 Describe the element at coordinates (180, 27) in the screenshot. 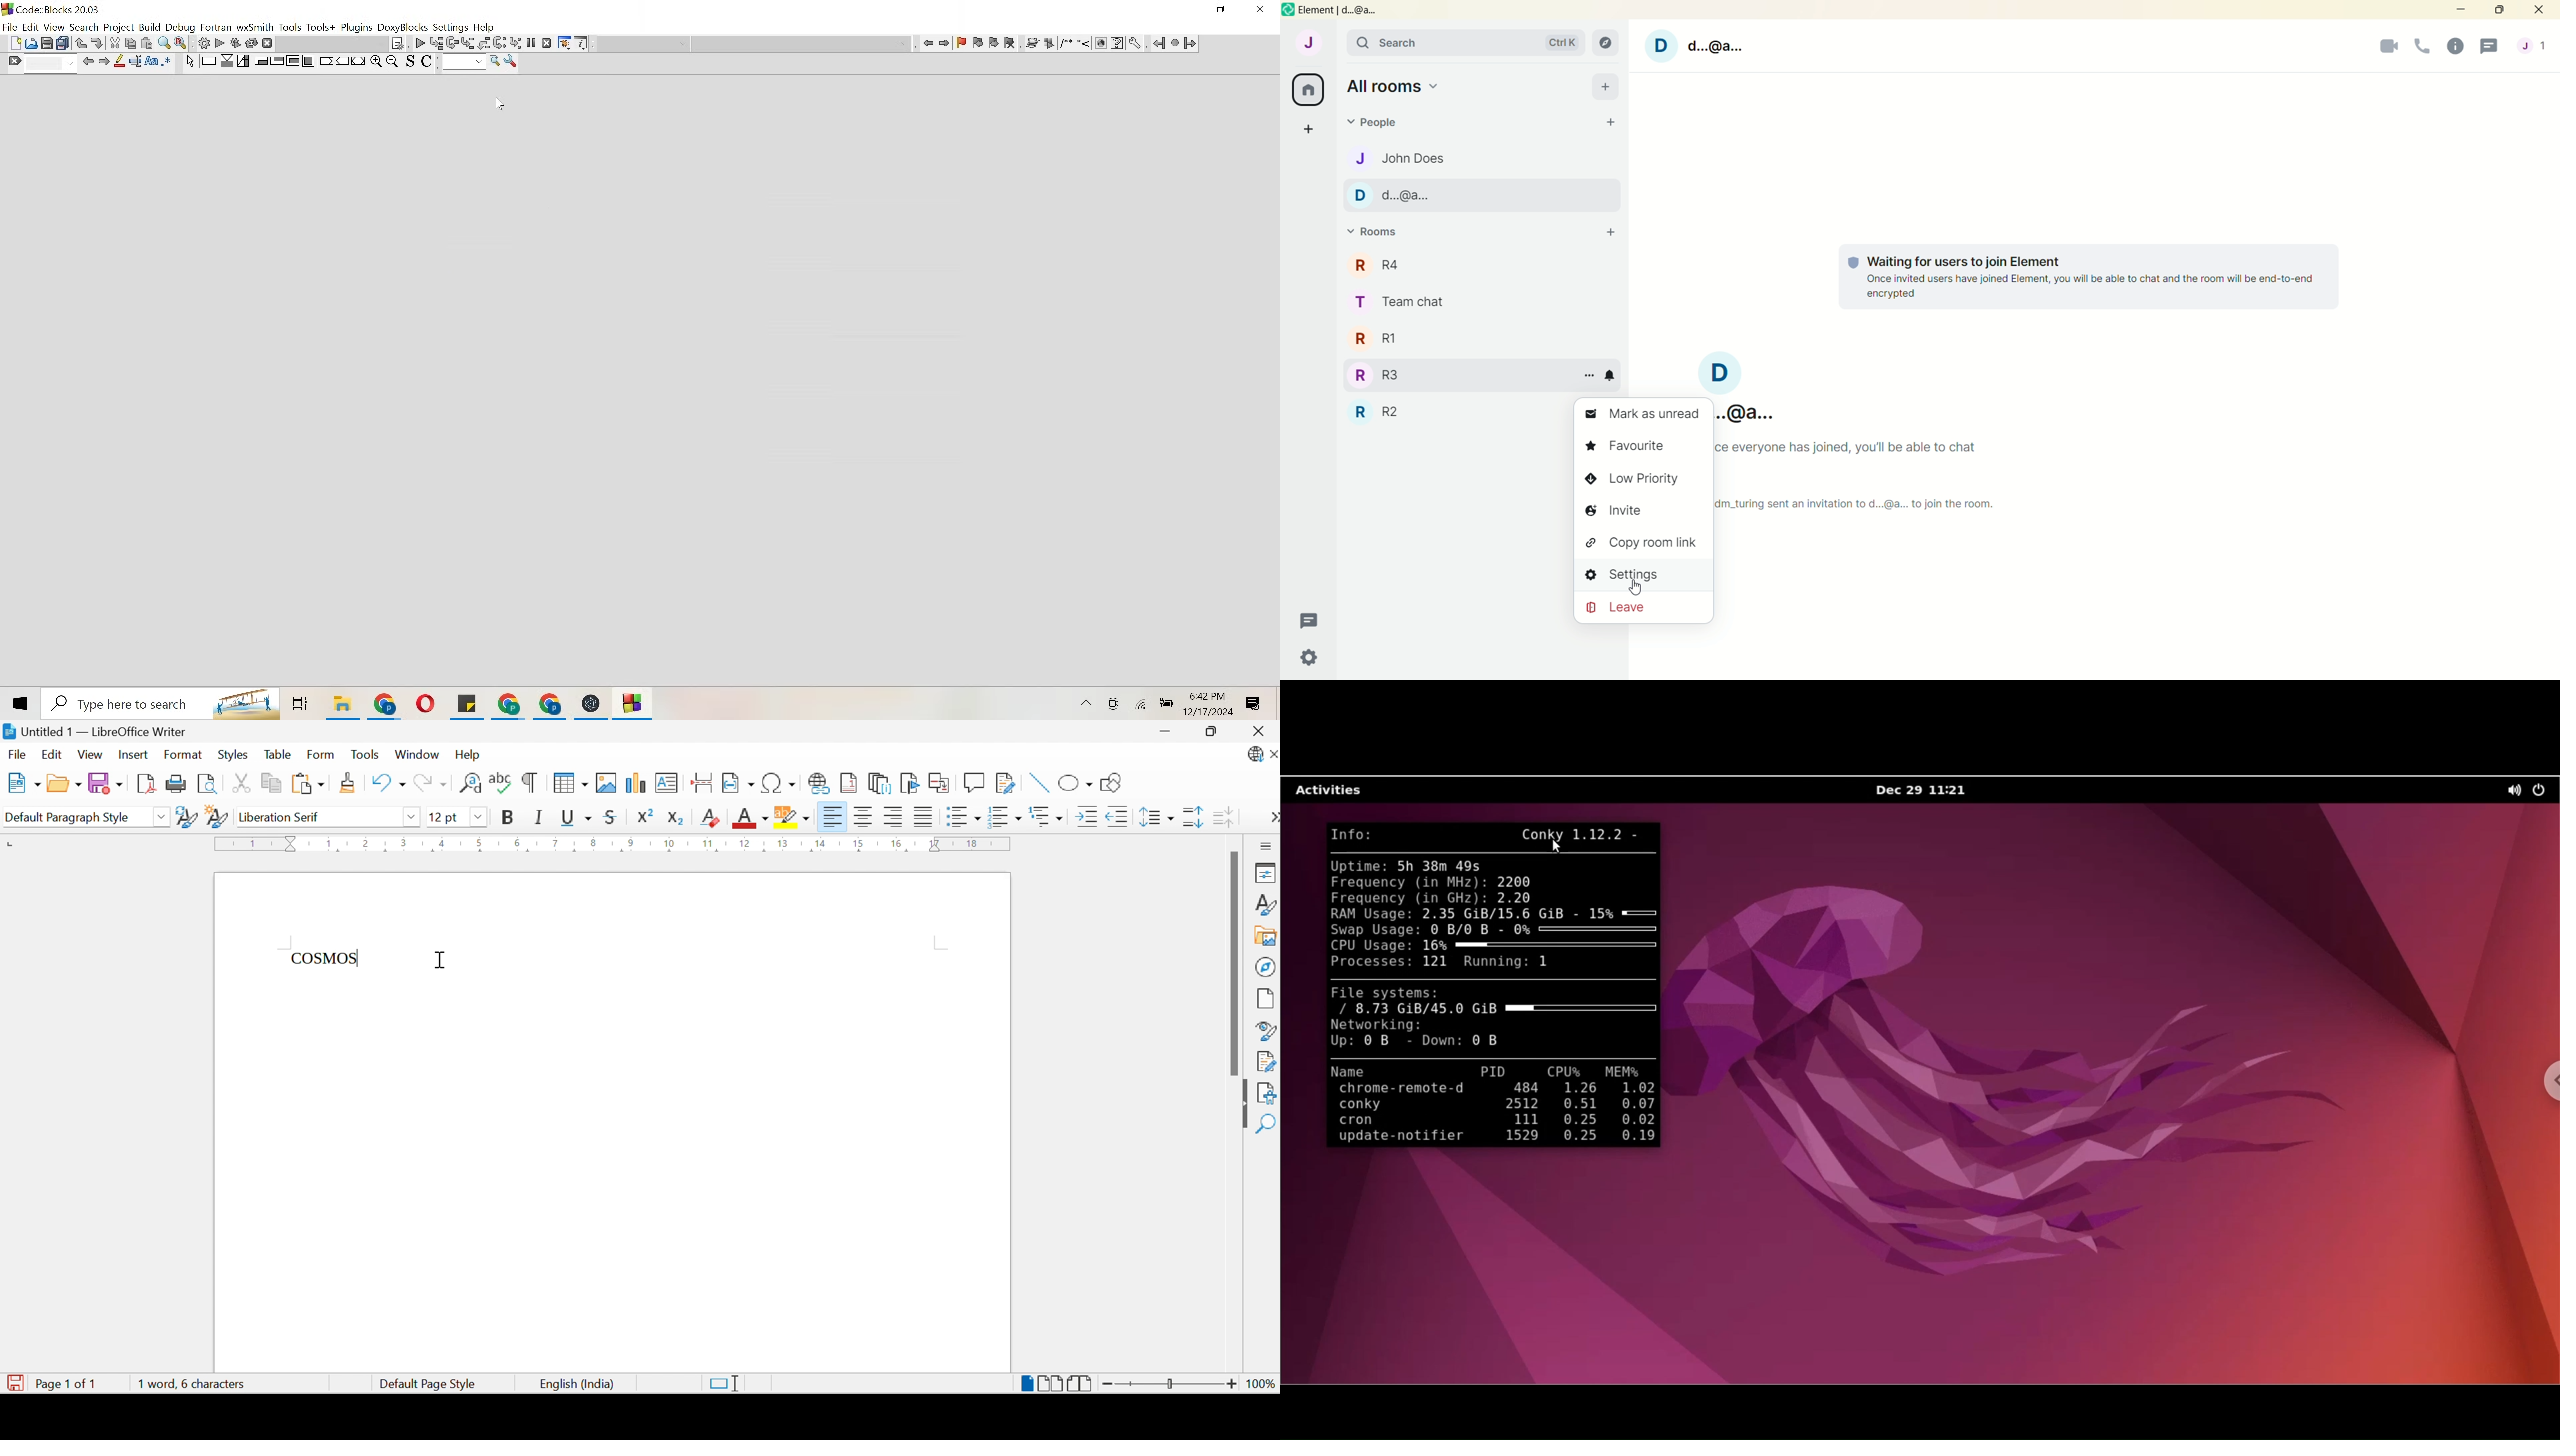

I see `Debug` at that location.